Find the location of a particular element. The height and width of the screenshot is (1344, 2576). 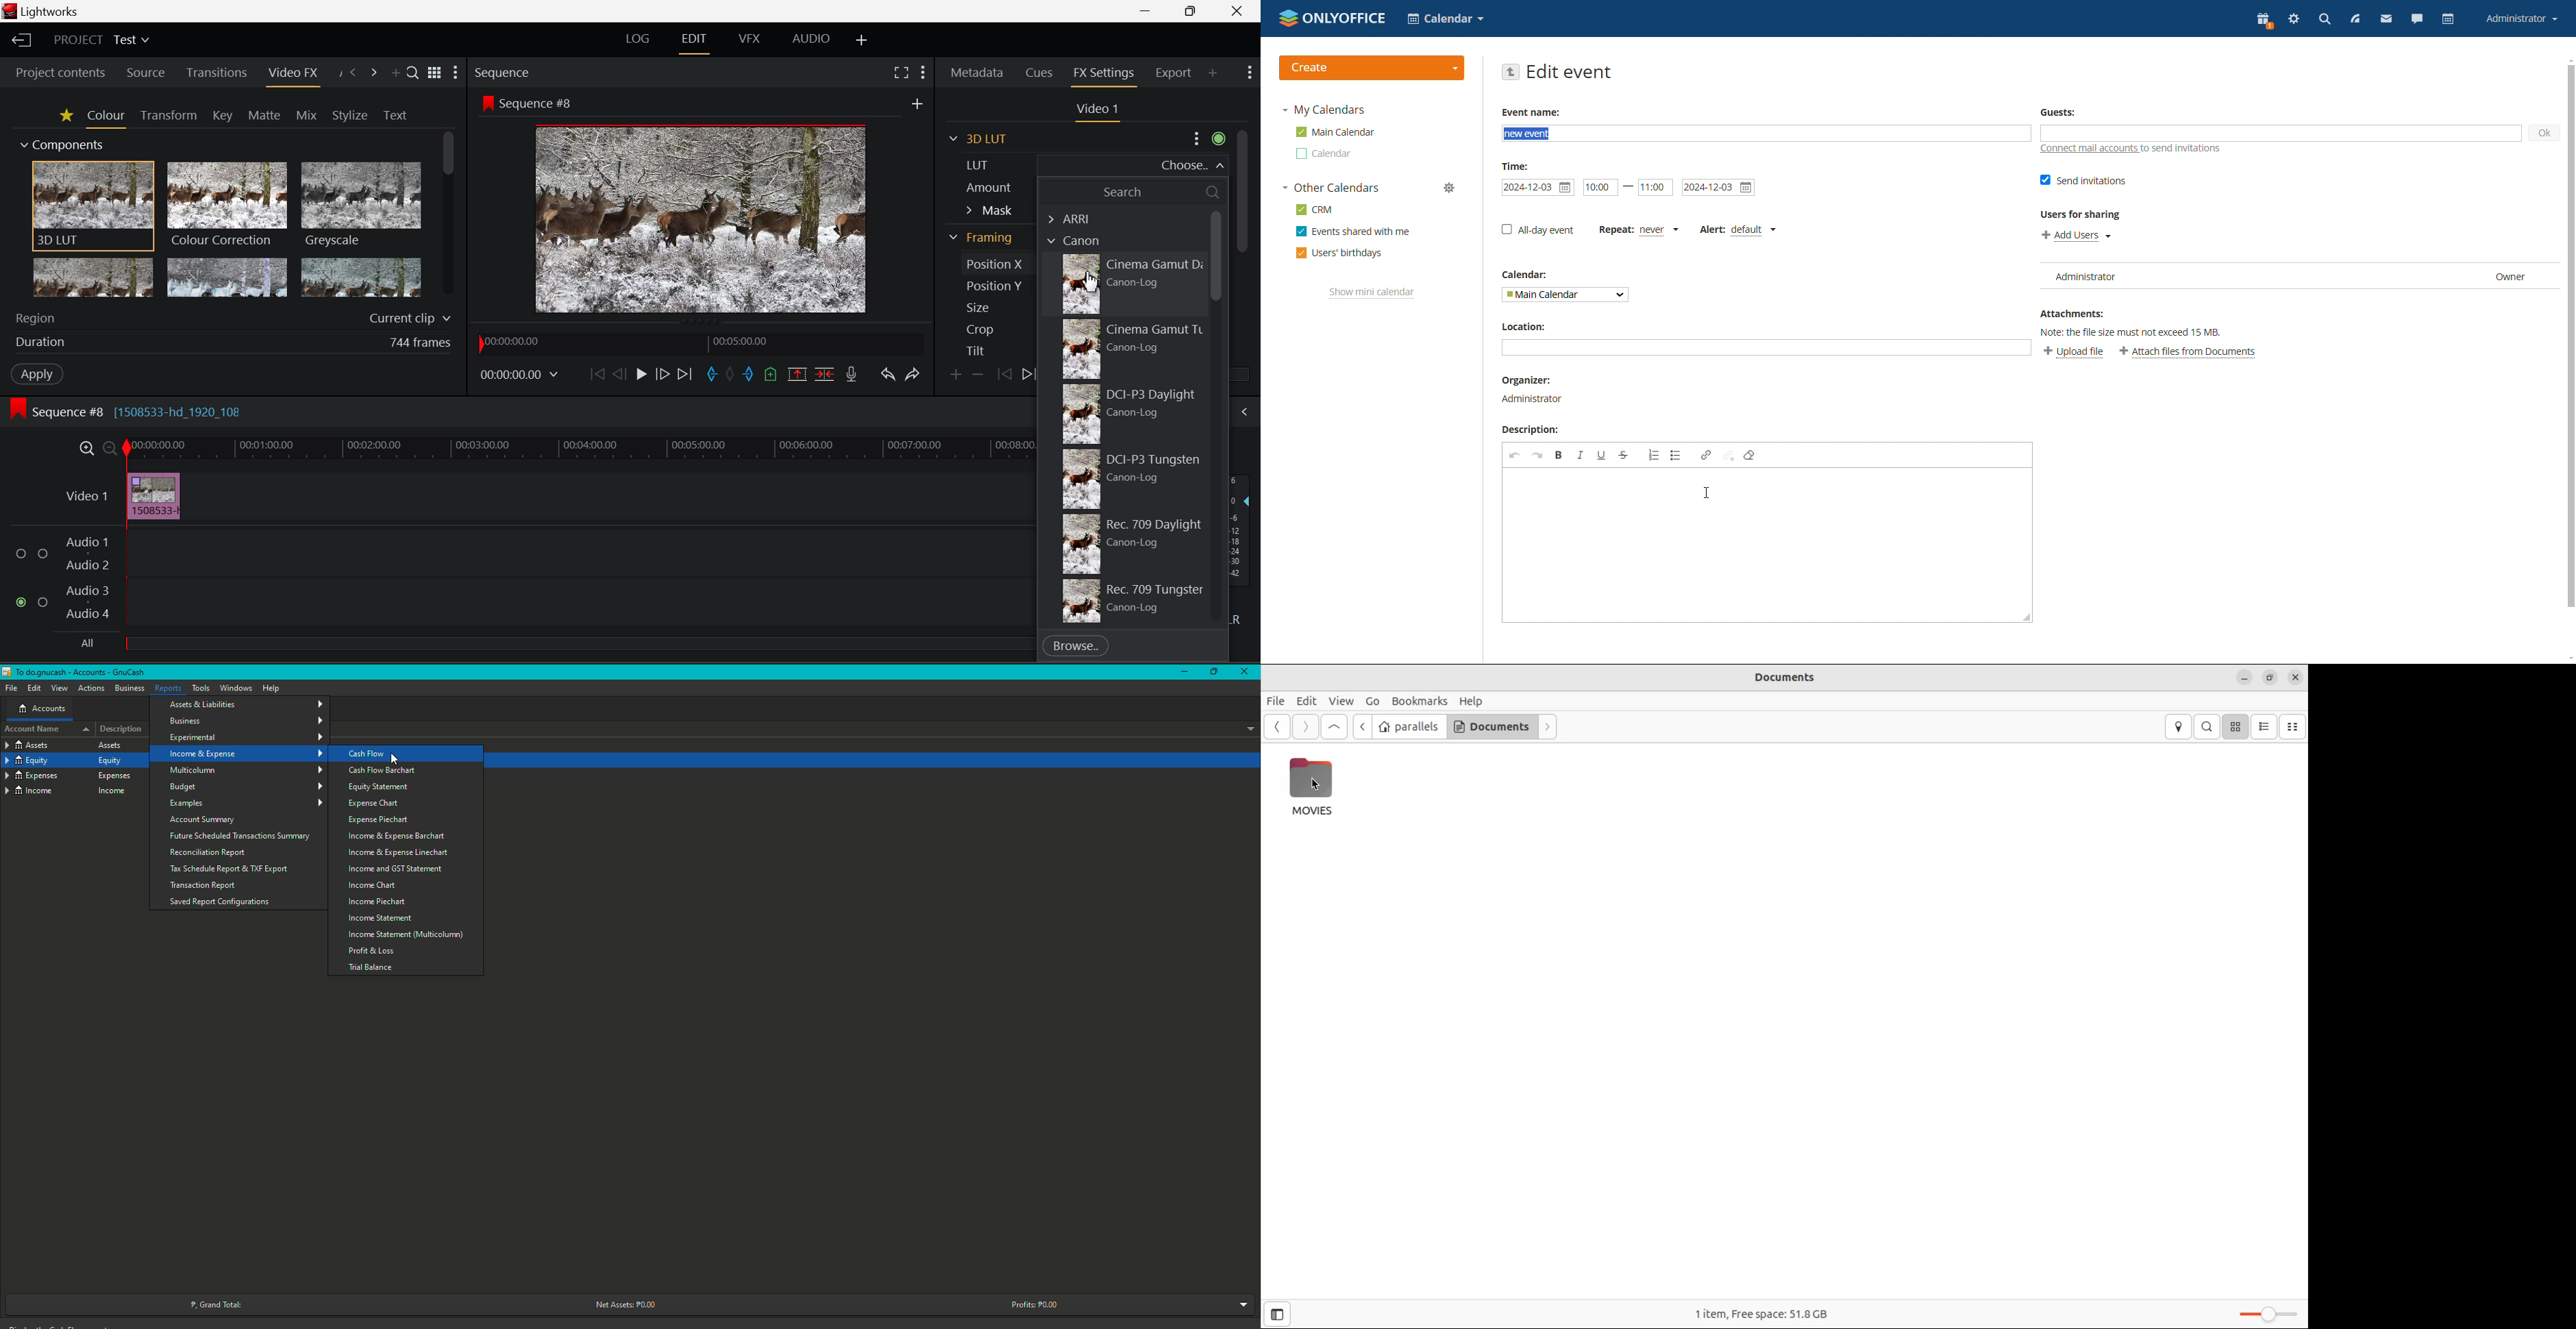

Video FX Panel Open is located at coordinates (294, 76).